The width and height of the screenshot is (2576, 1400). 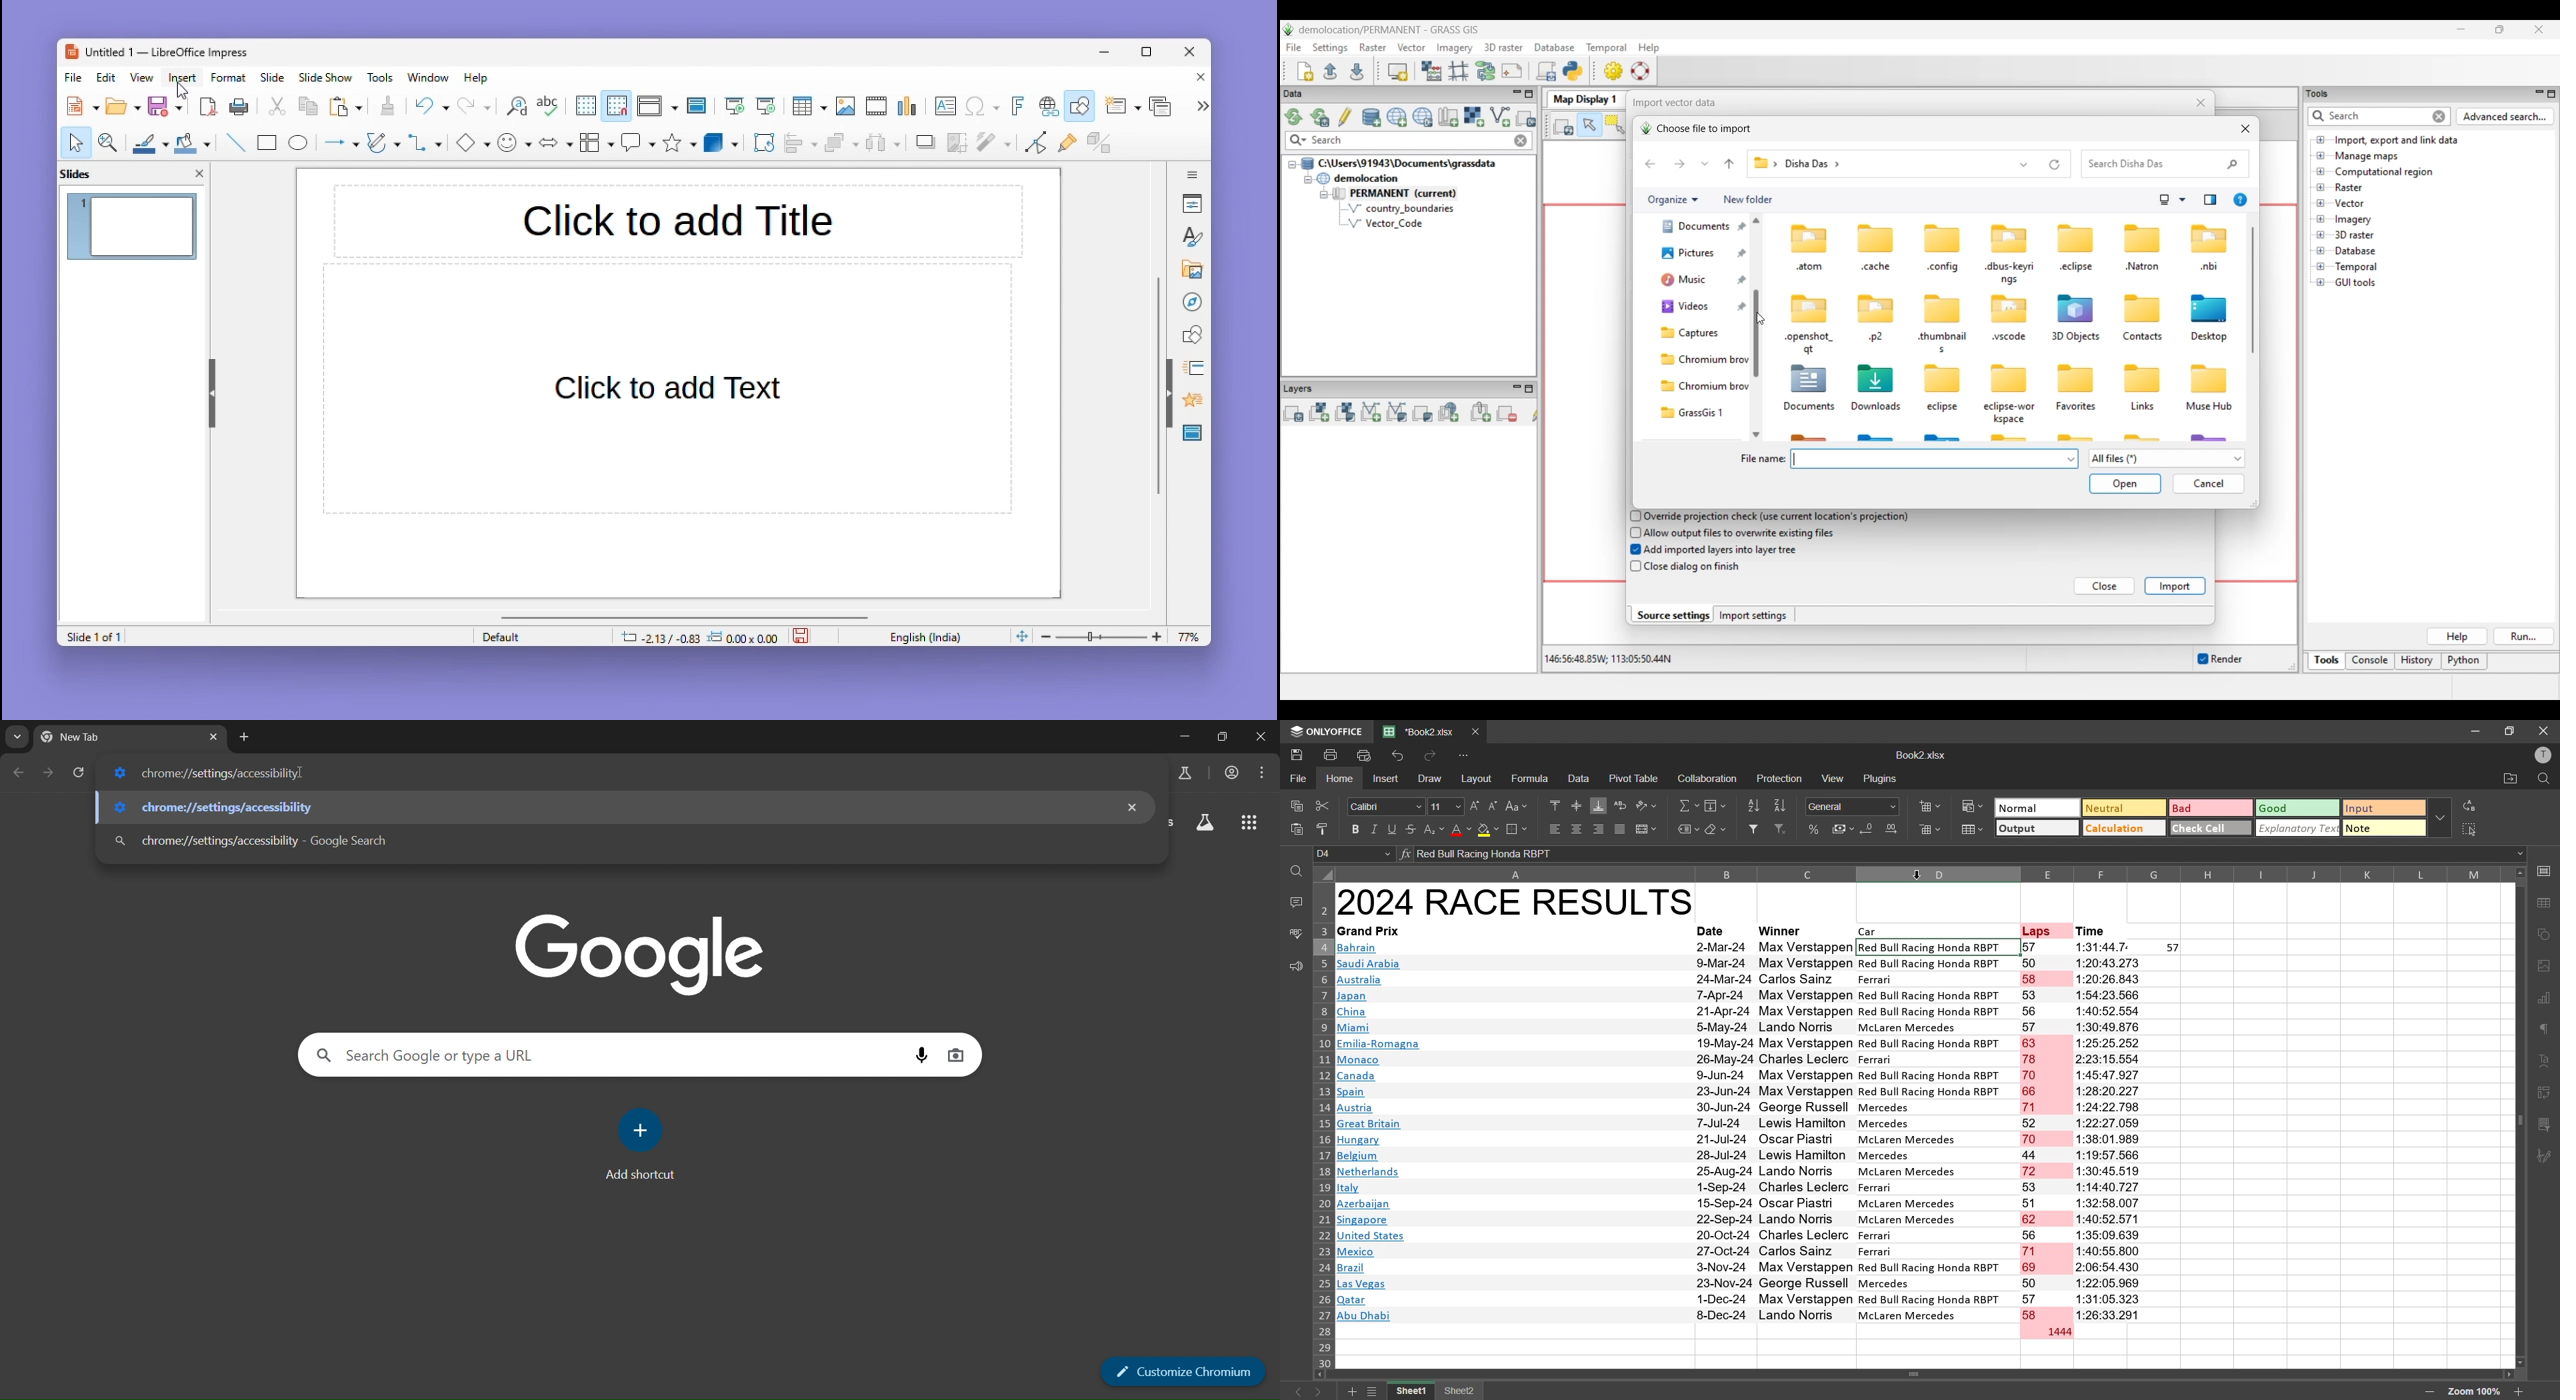 What do you see at coordinates (1488, 831) in the screenshot?
I see `fill color` at bounding box center [1488, 831].